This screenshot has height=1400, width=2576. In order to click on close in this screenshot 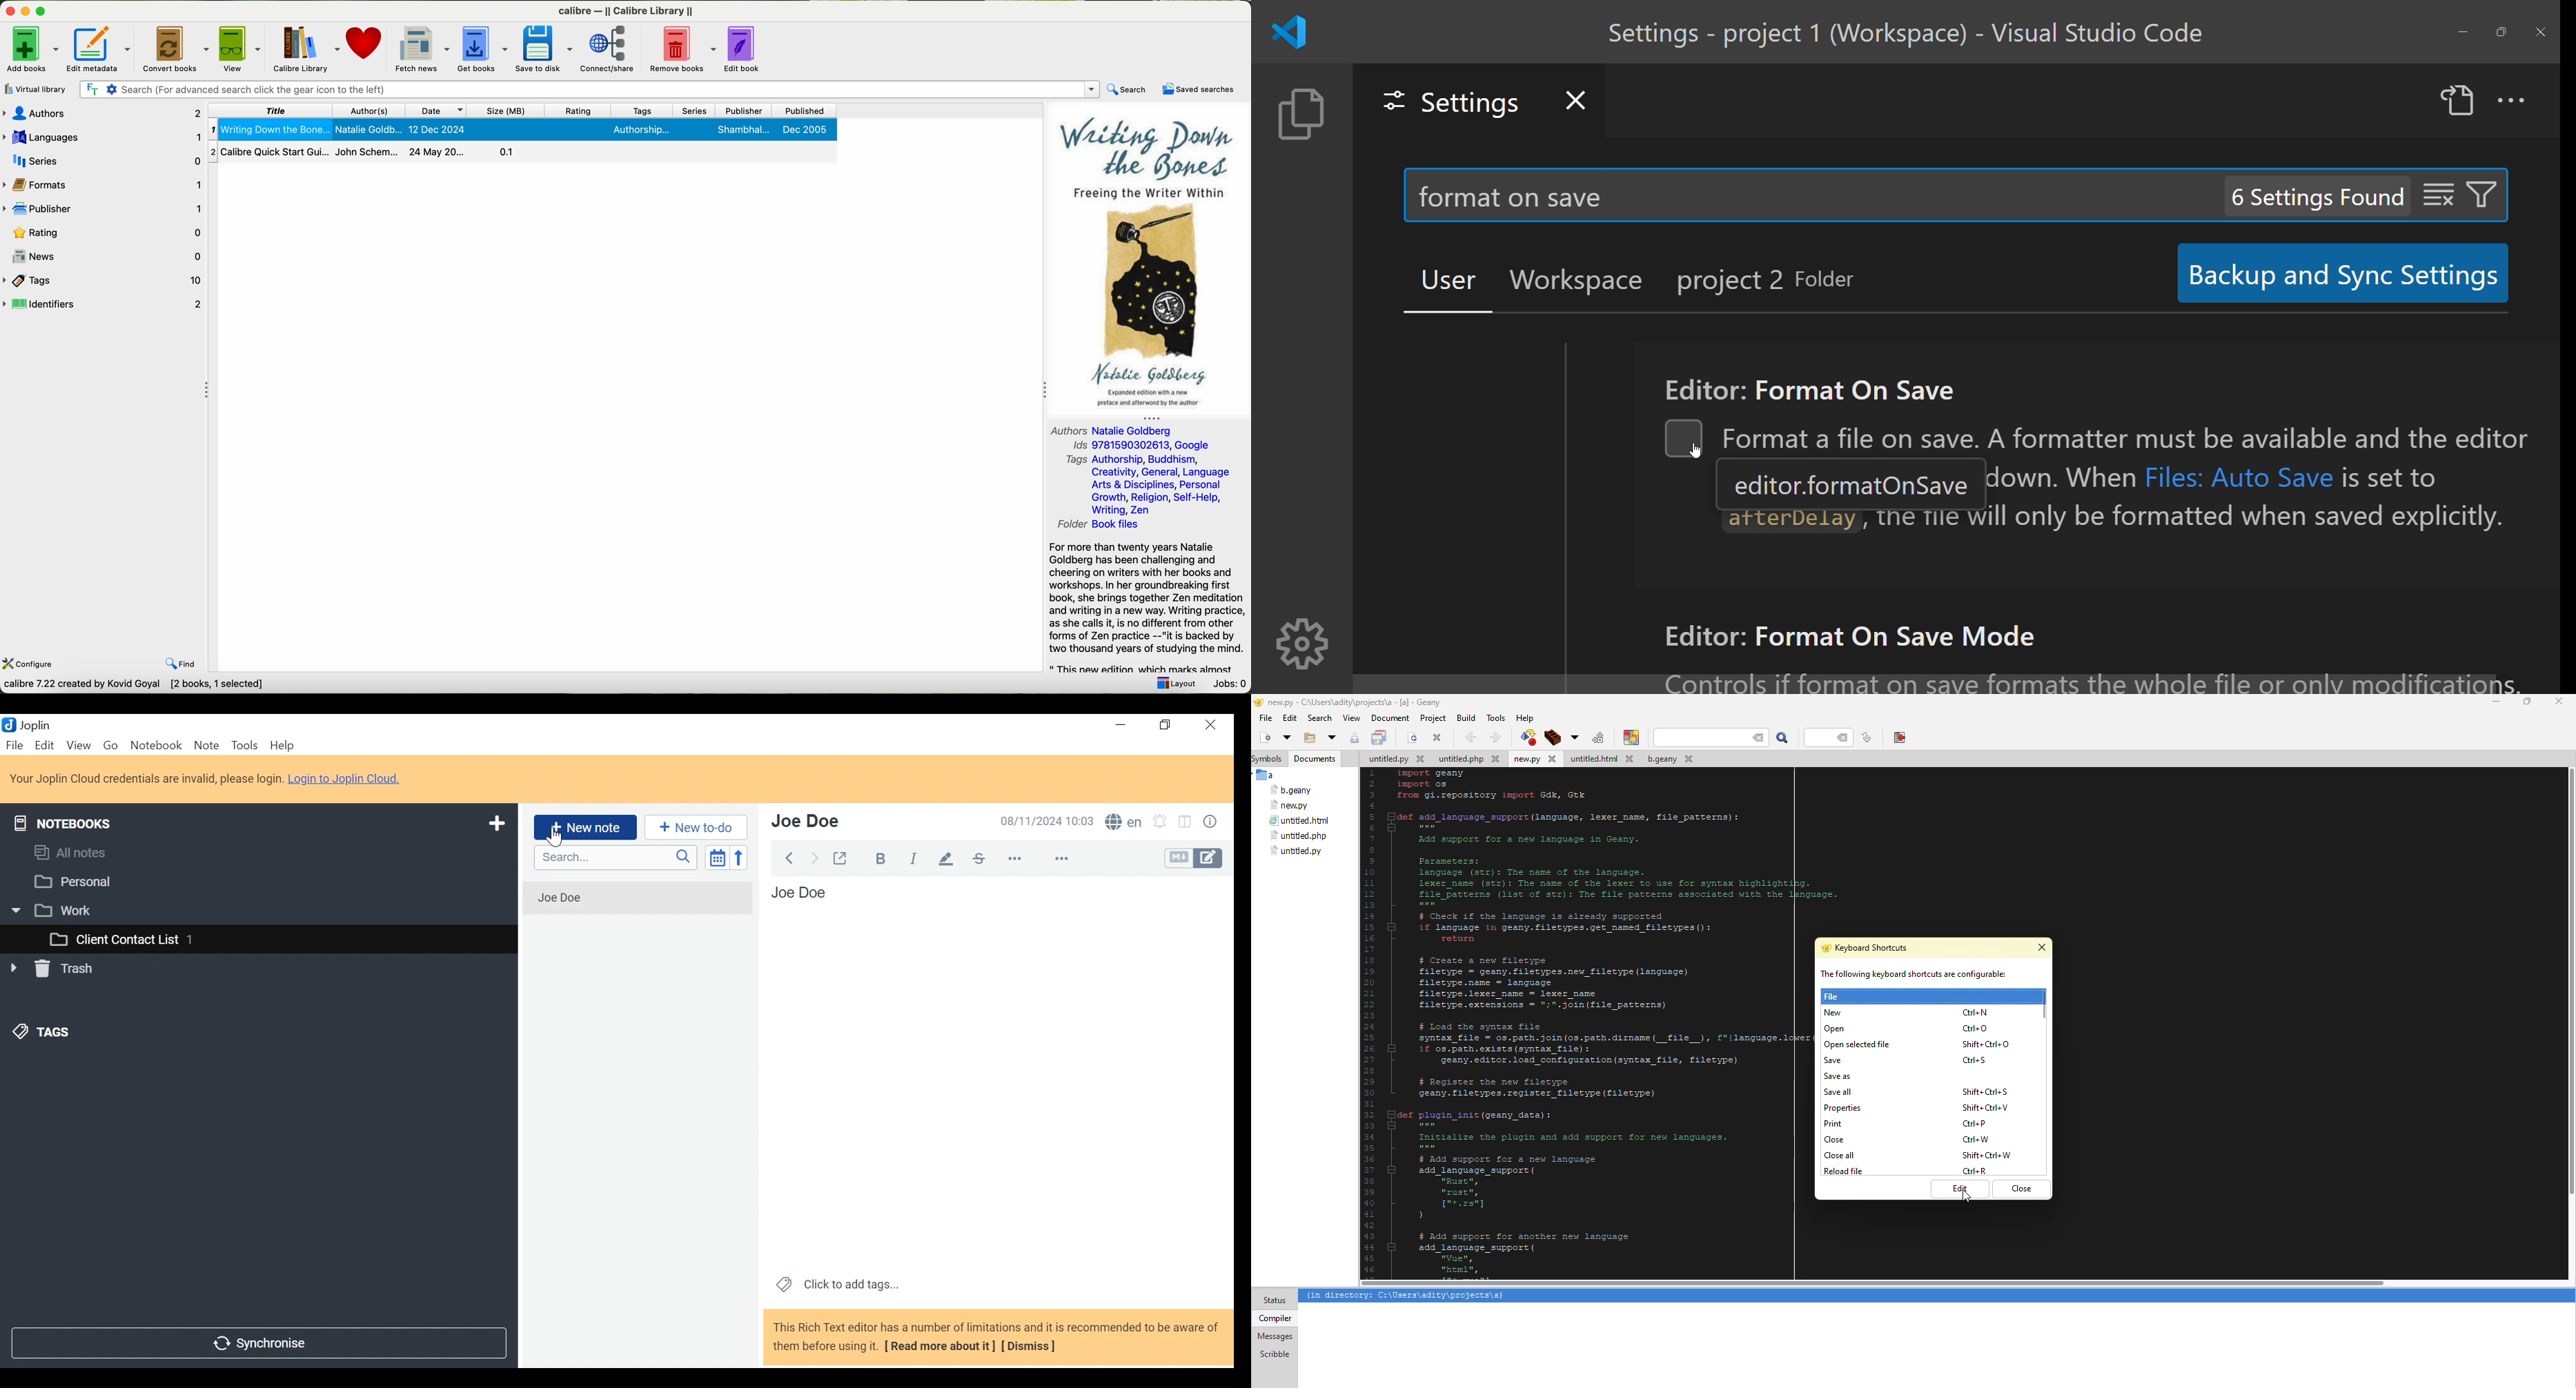, I will do `click(1835, 1139)`.